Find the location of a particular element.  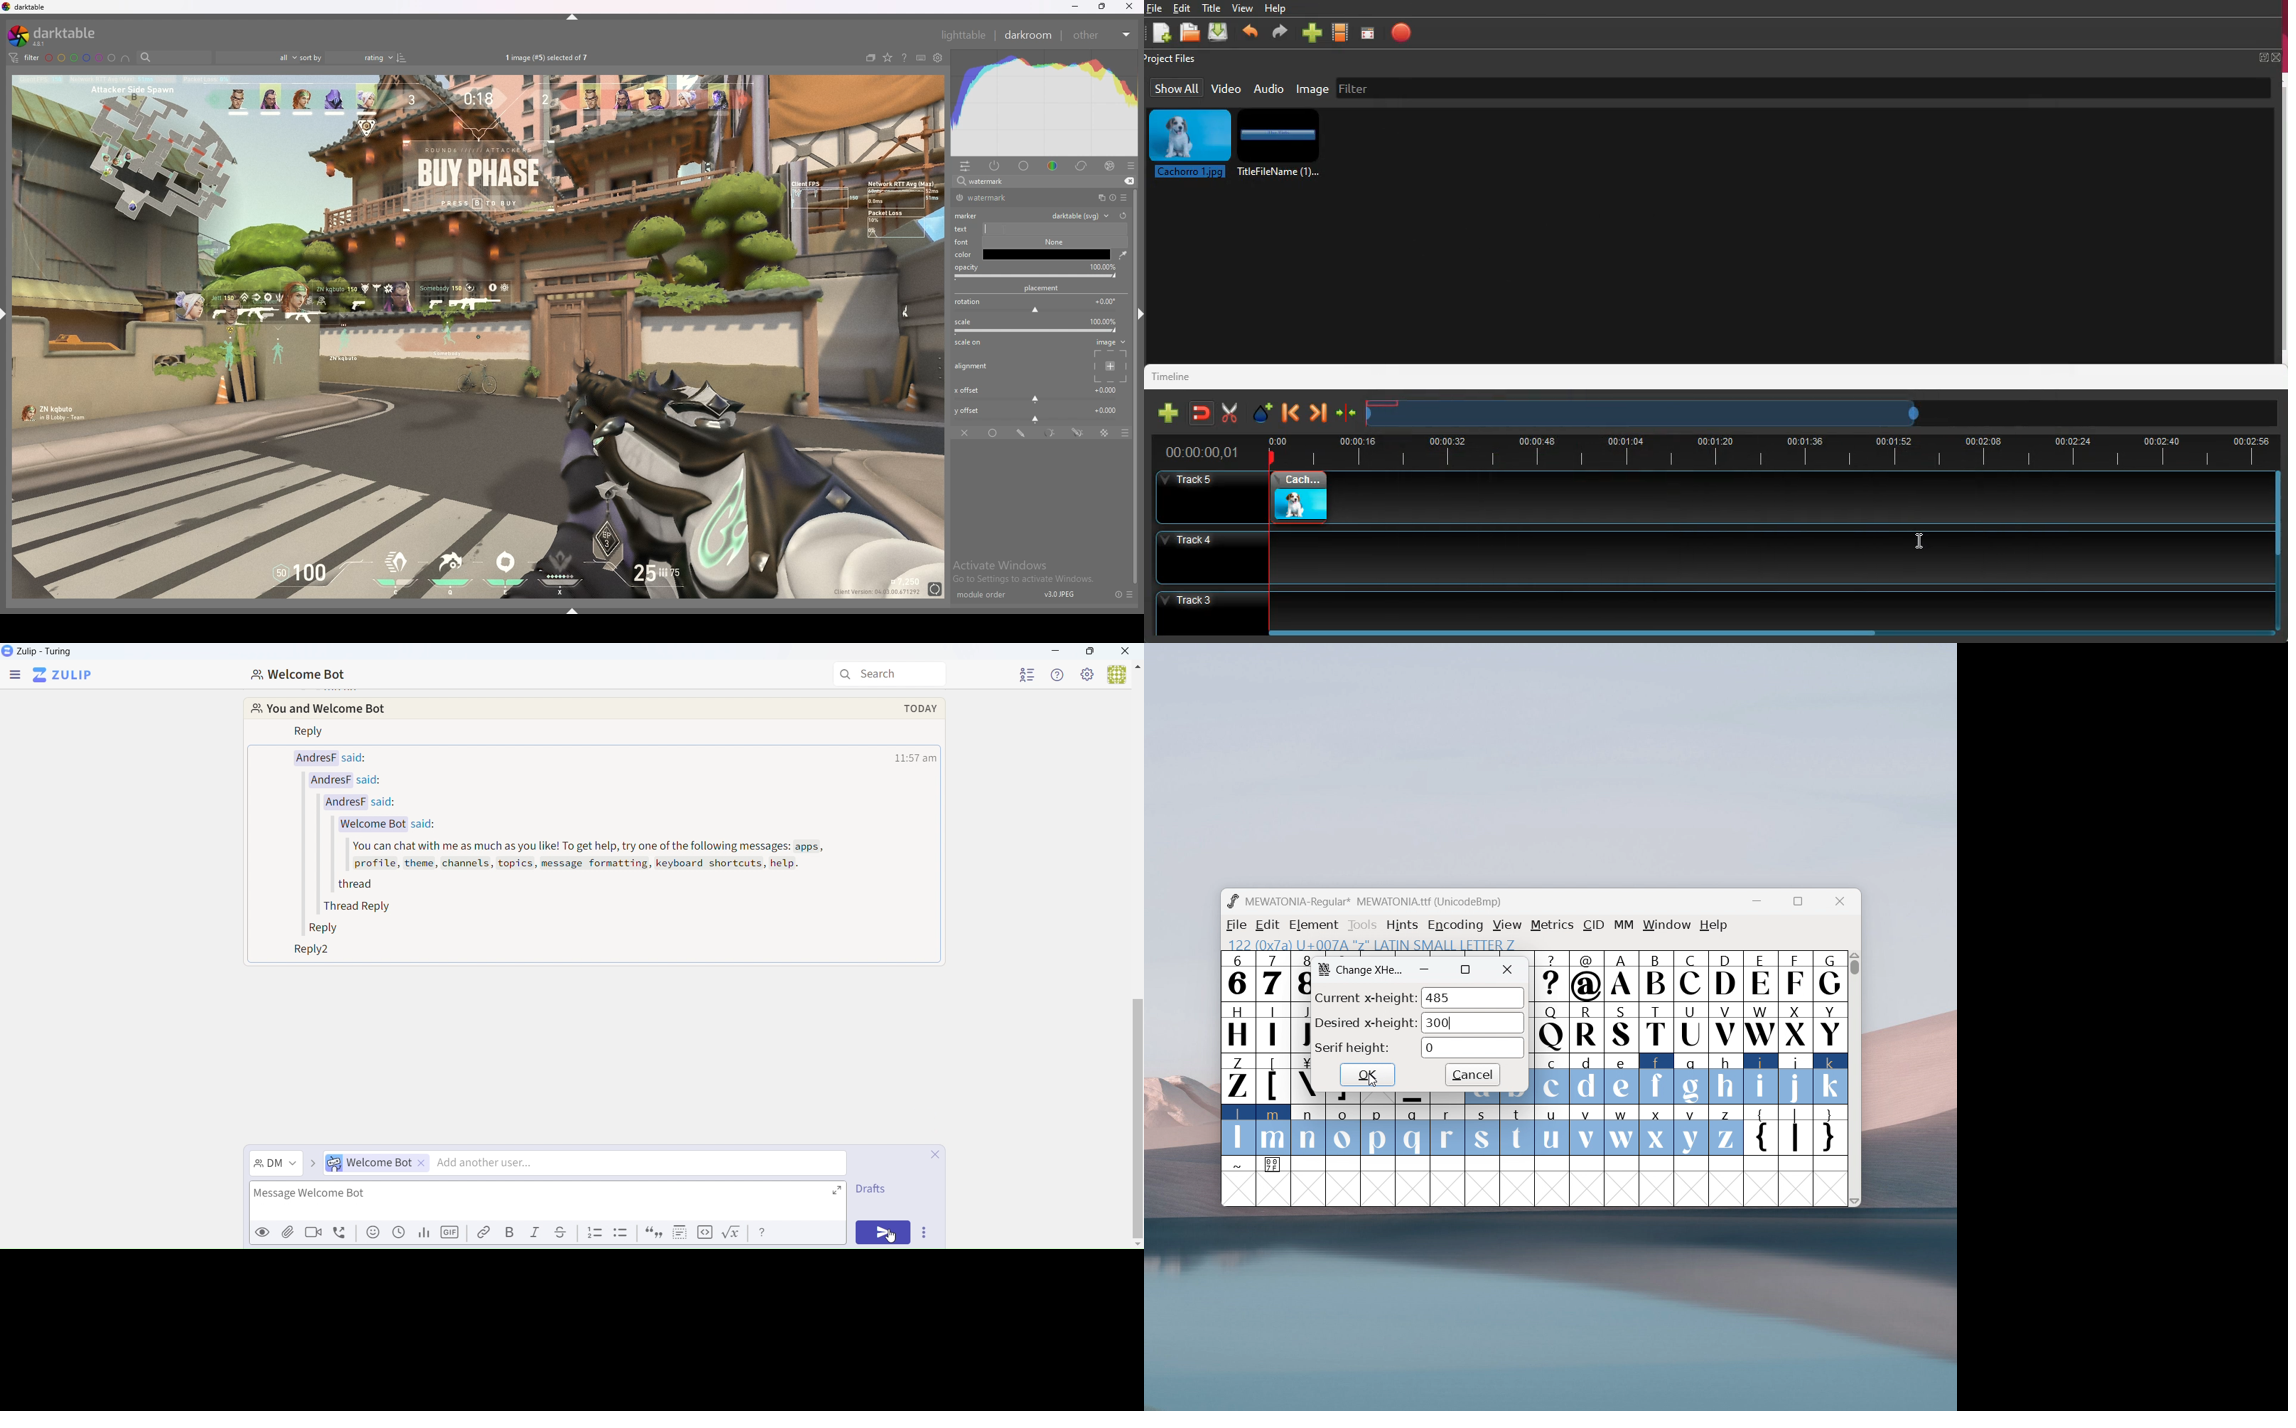

edit is located at coordinates (1185, 8).